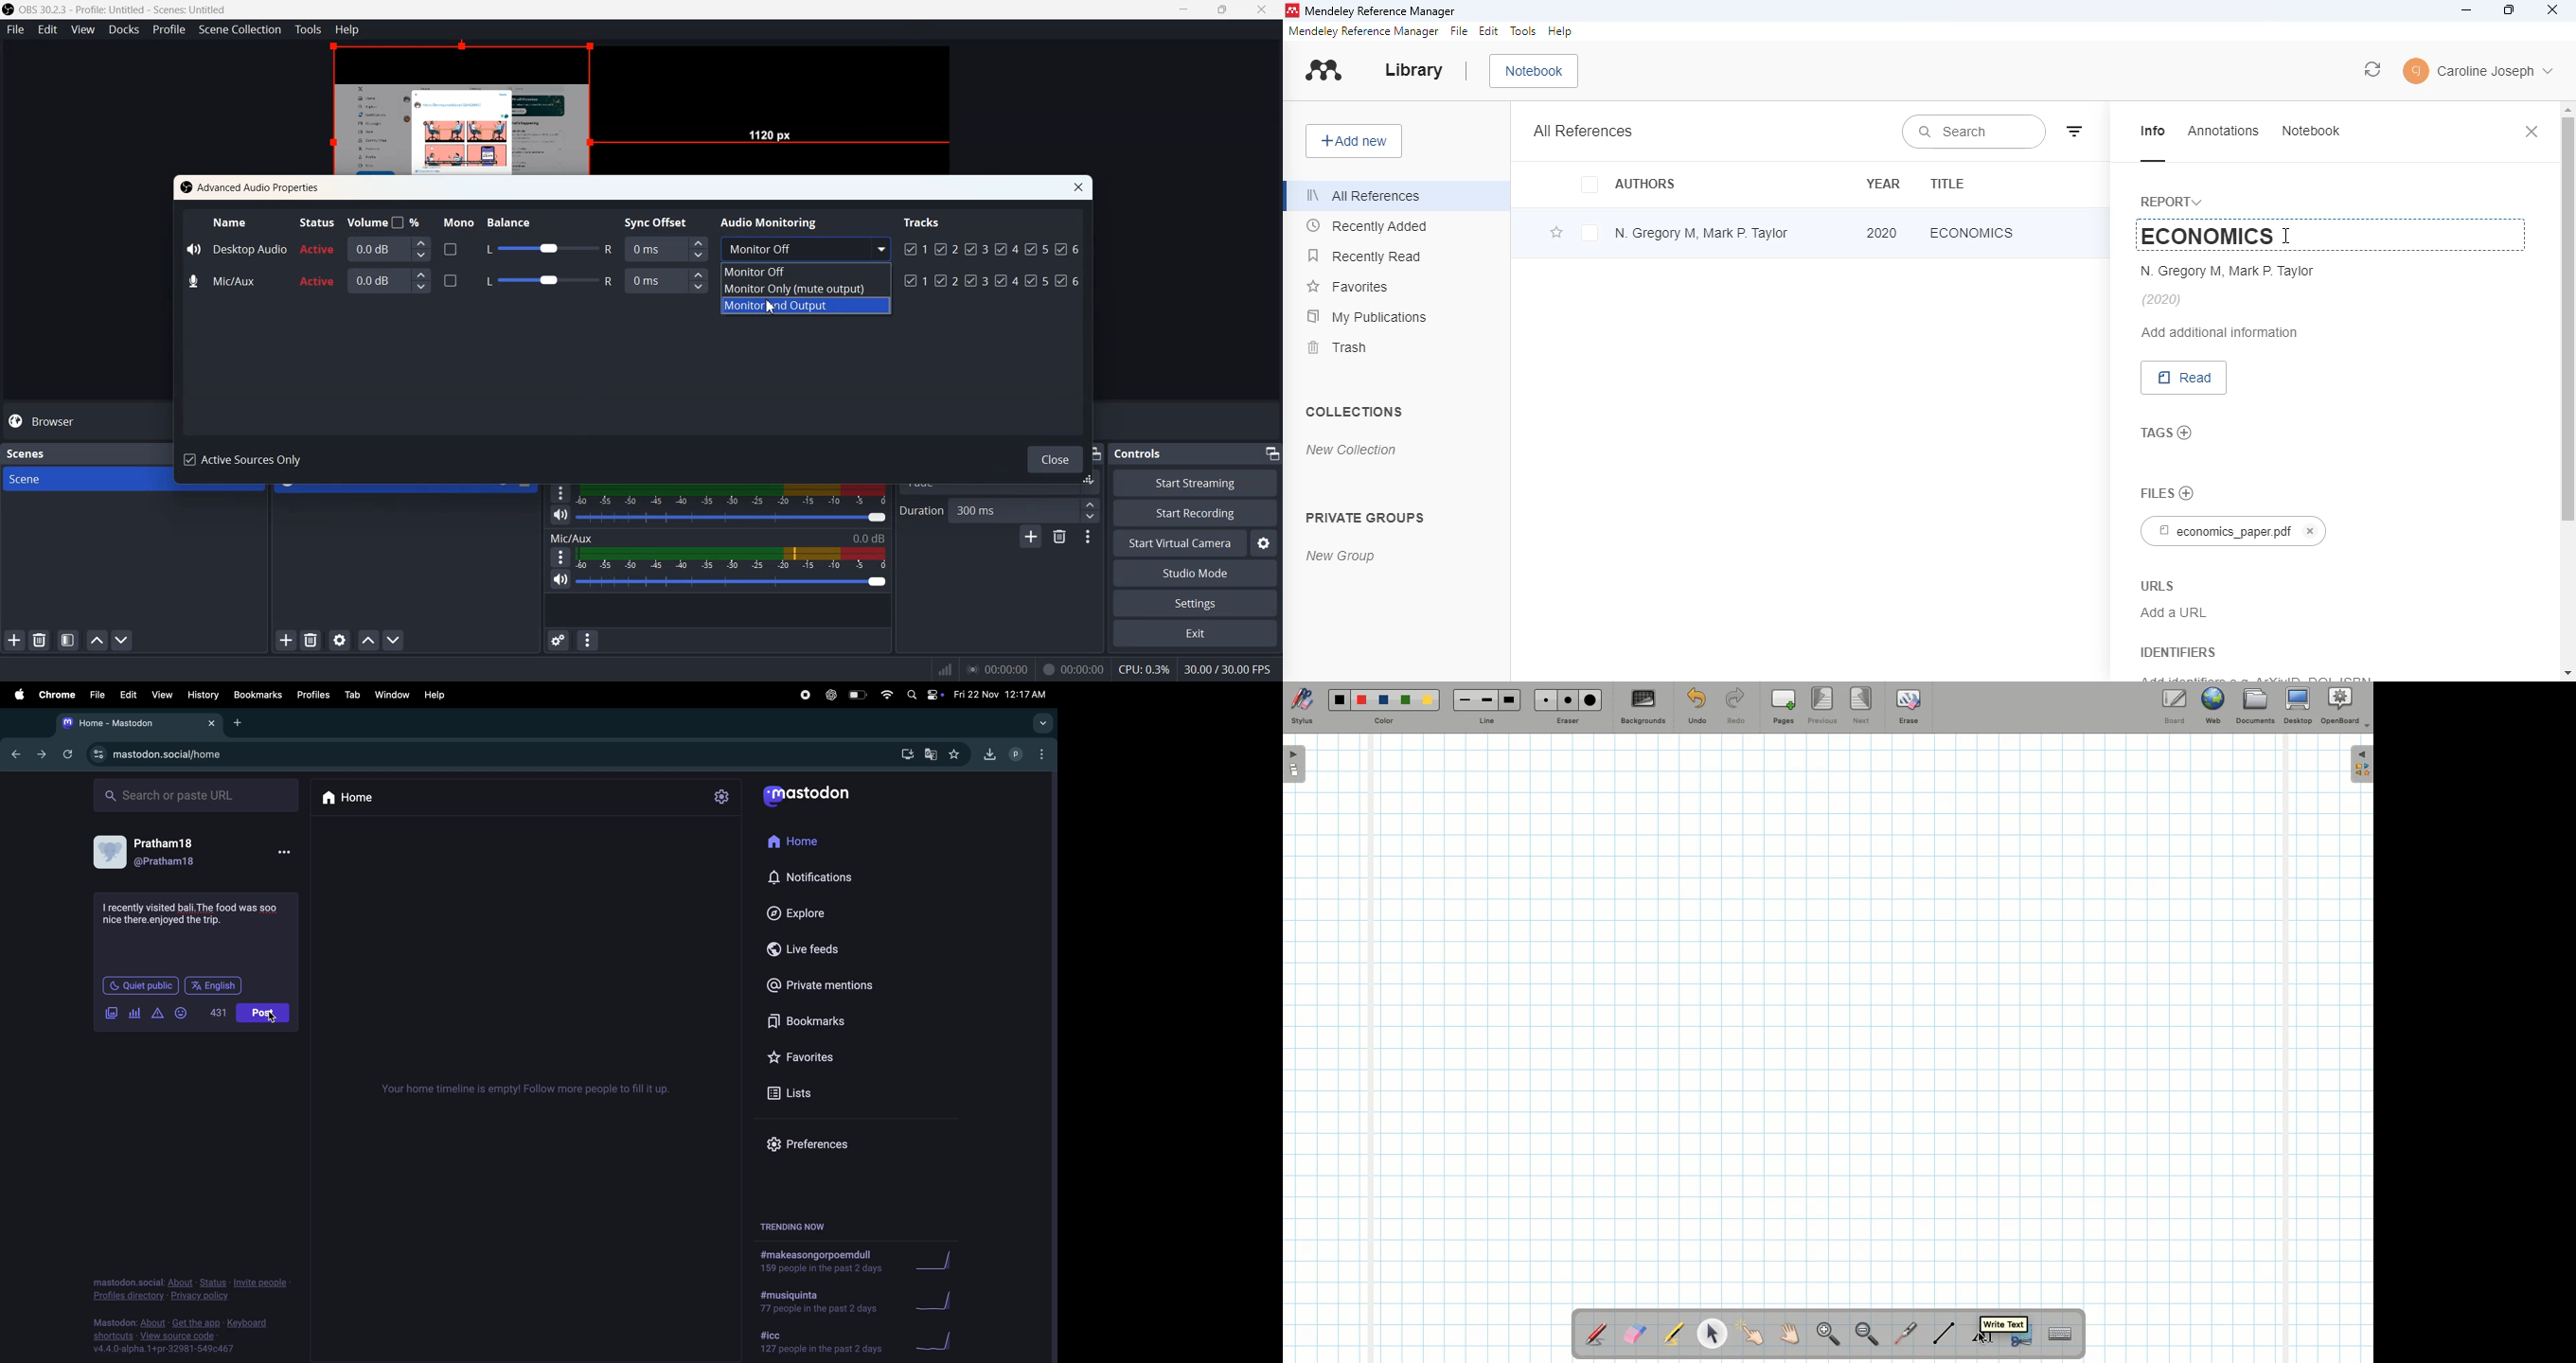 This screenshot has height=1372, width=2576. What do you see at coordinates (181, 1014) in the screenshot?
I see `add emoji` at bounding box center [181, 1014].